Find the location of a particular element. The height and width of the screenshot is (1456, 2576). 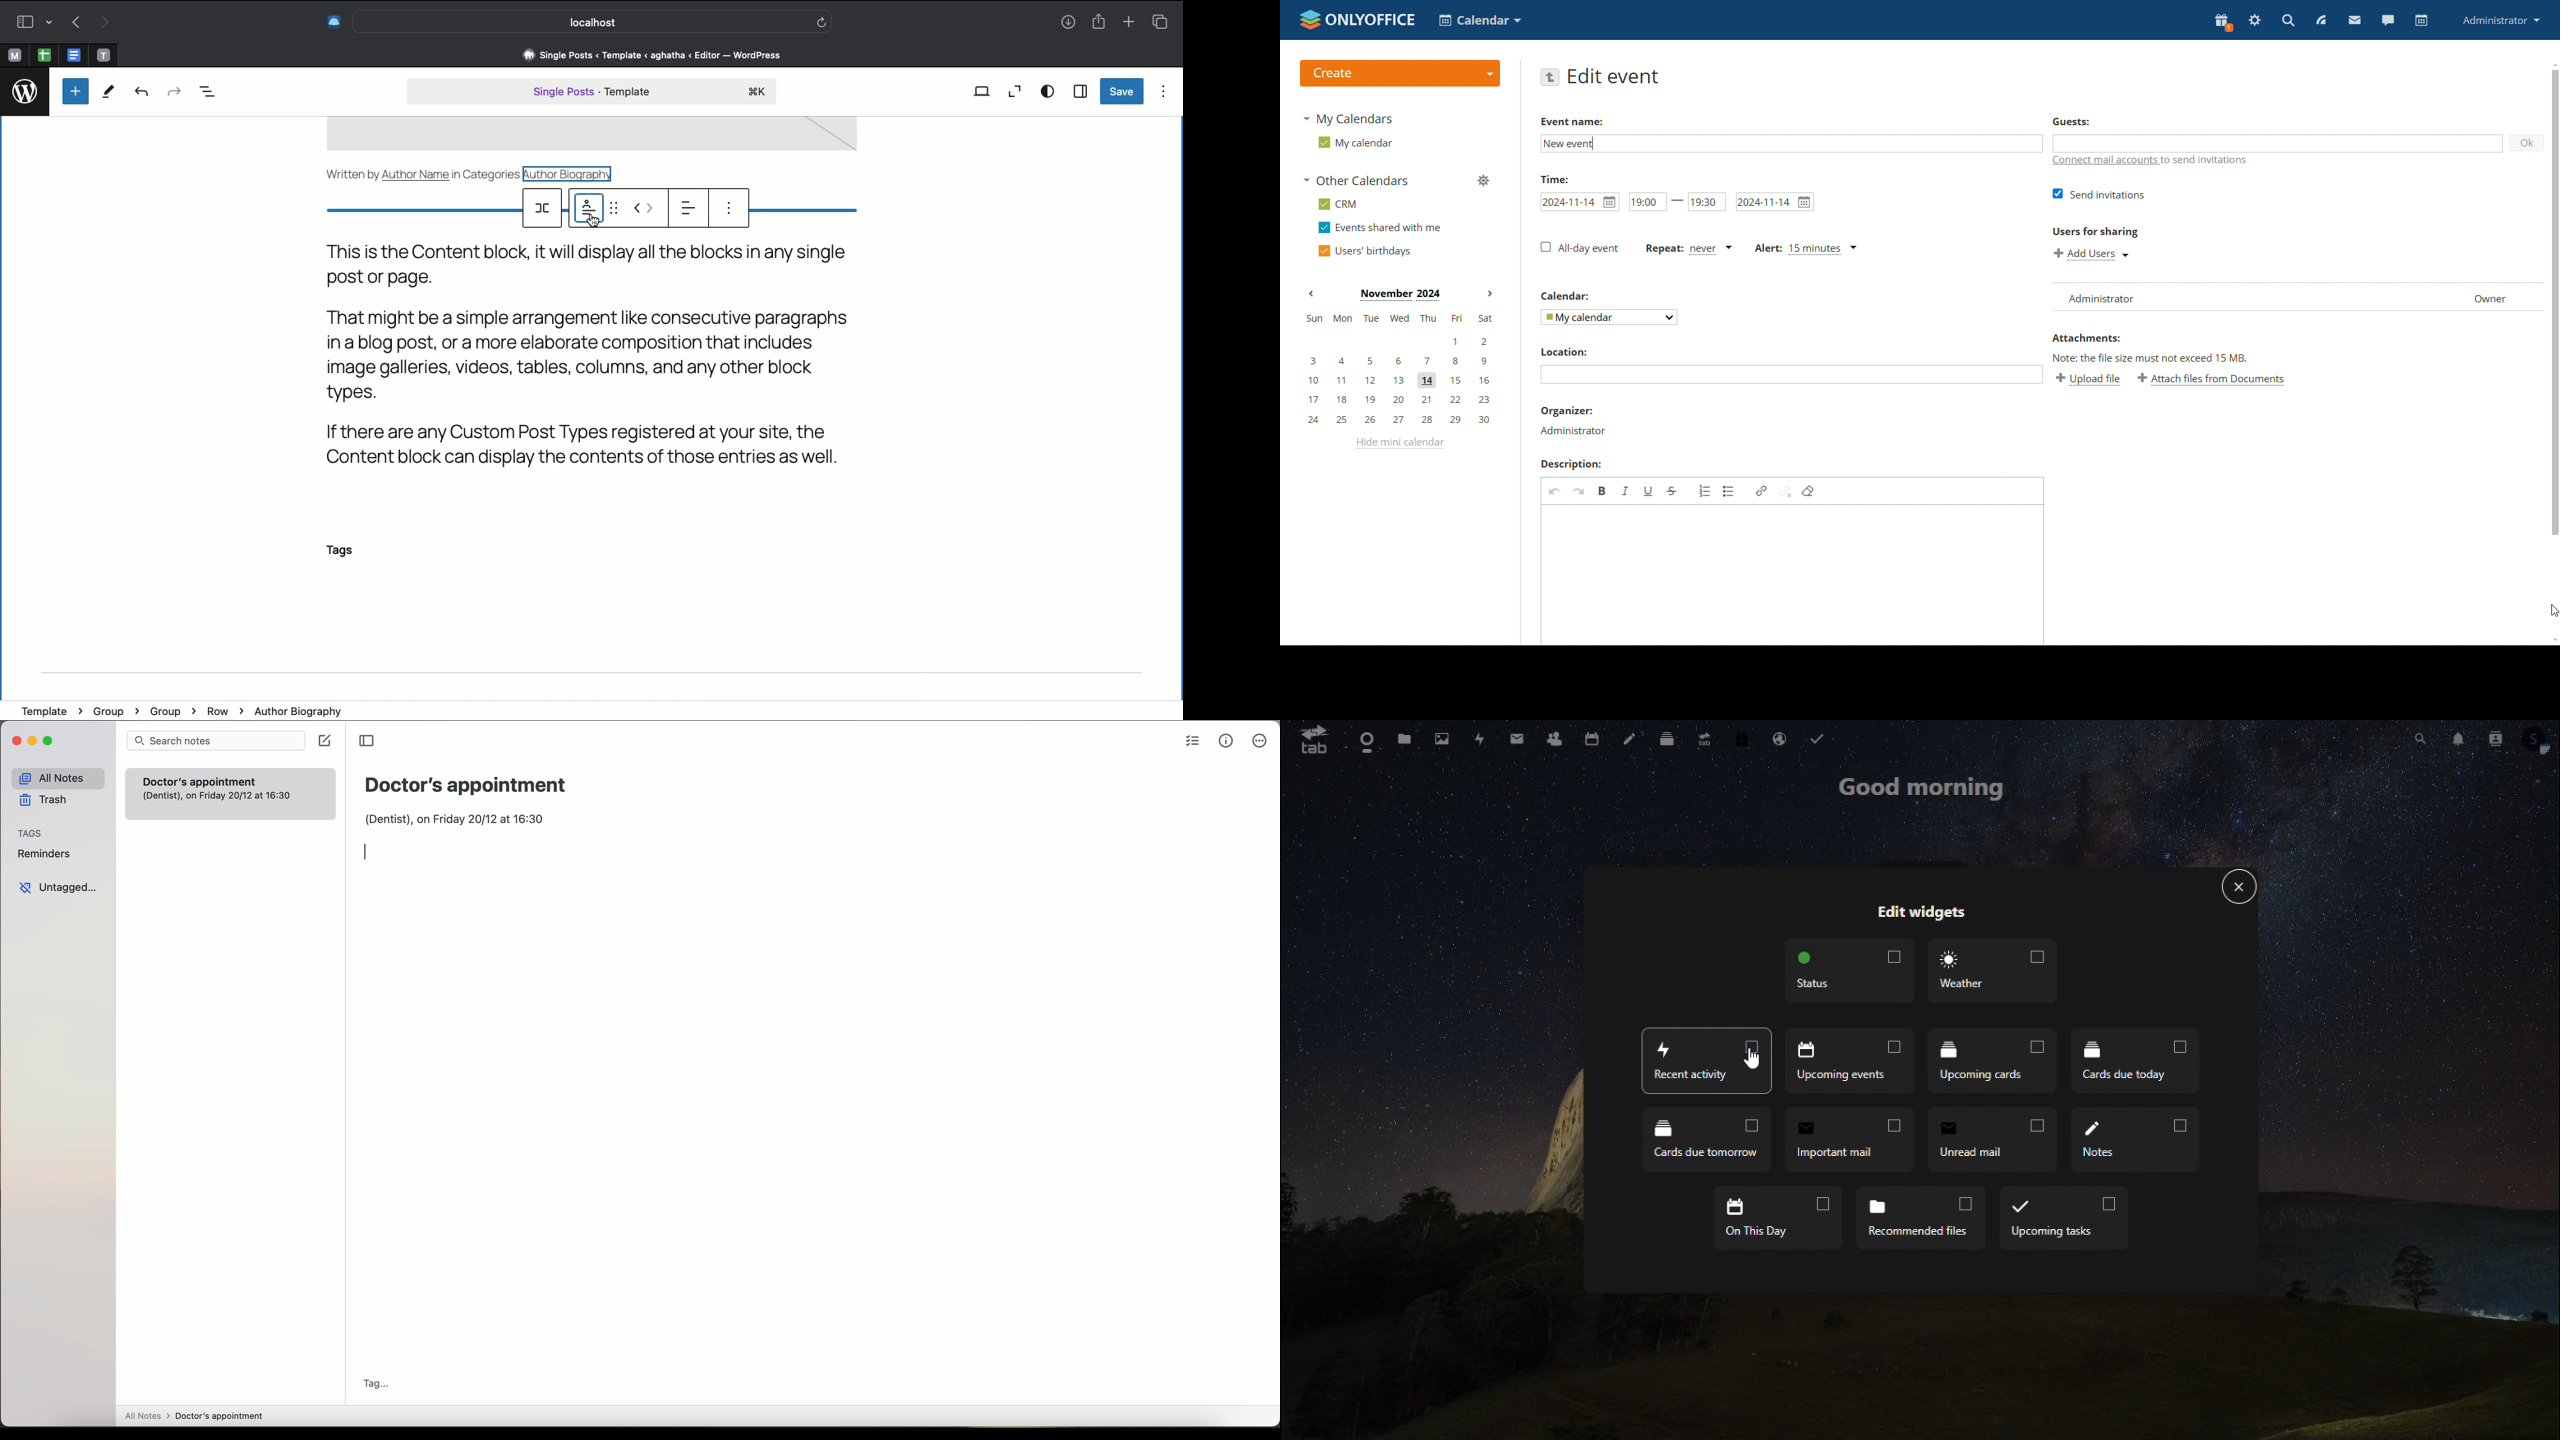

users' birthdays is located at coordinates (1363, 252).